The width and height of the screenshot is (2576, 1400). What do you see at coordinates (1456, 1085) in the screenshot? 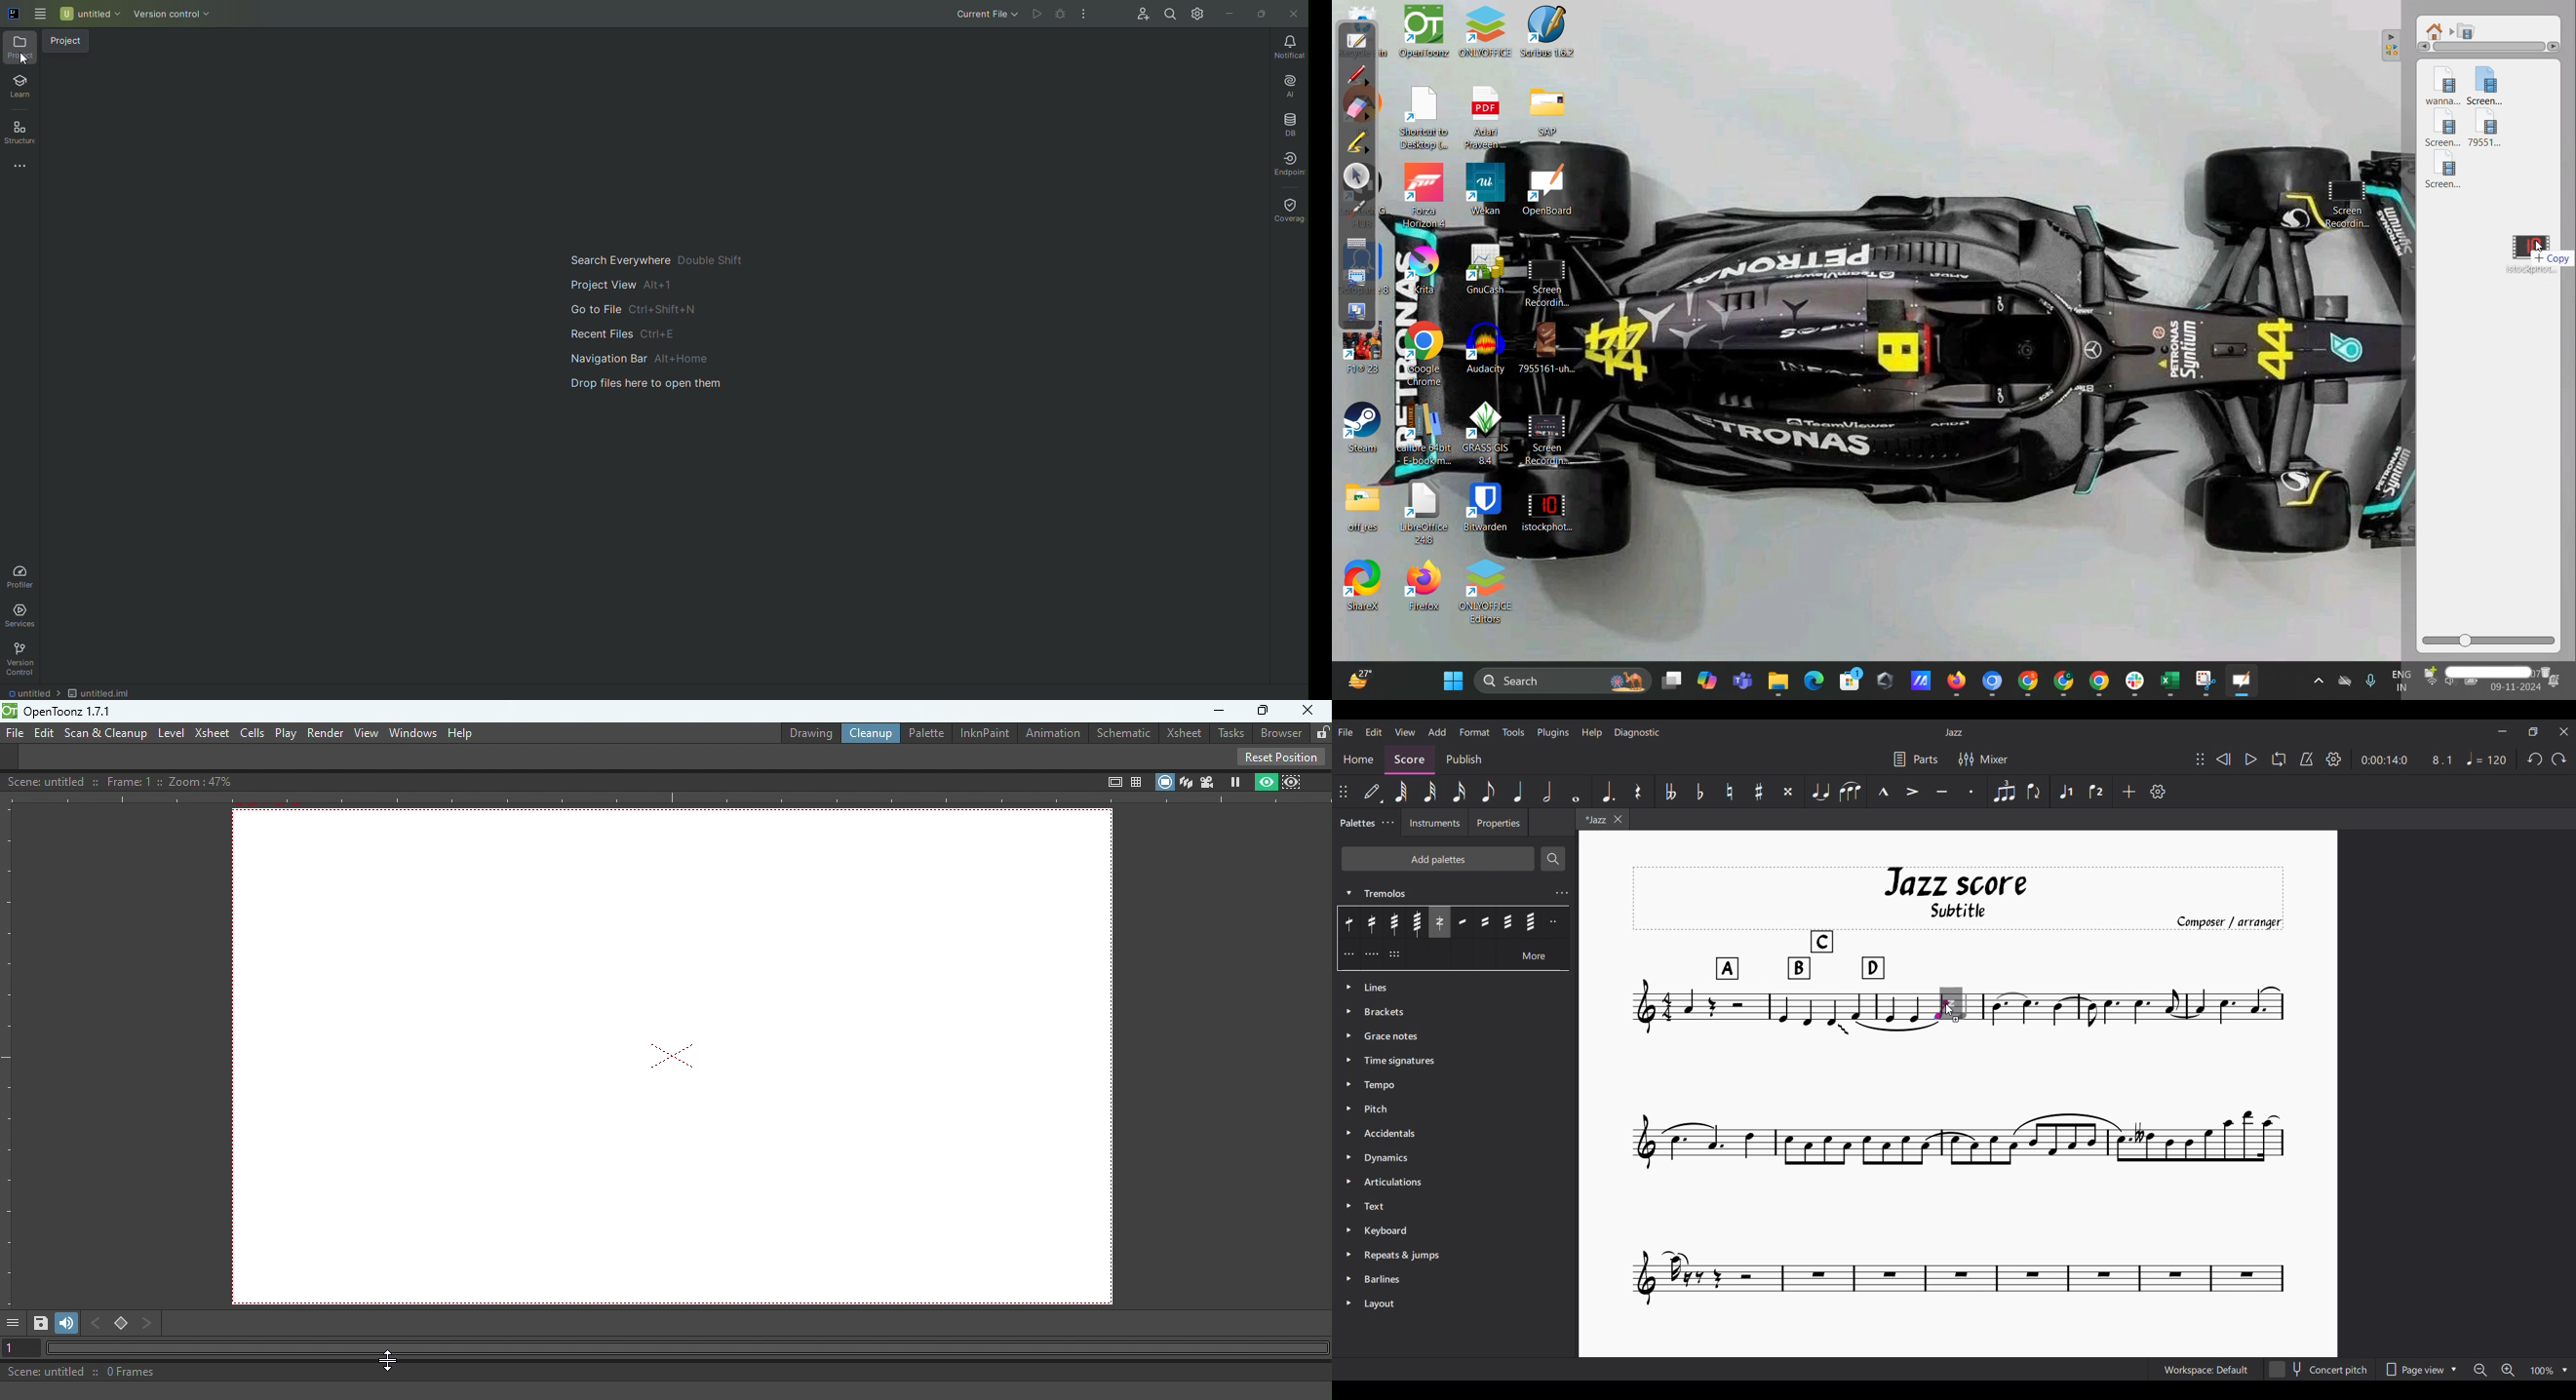
I see `Tempo` at bounding box center [1456, 1085].